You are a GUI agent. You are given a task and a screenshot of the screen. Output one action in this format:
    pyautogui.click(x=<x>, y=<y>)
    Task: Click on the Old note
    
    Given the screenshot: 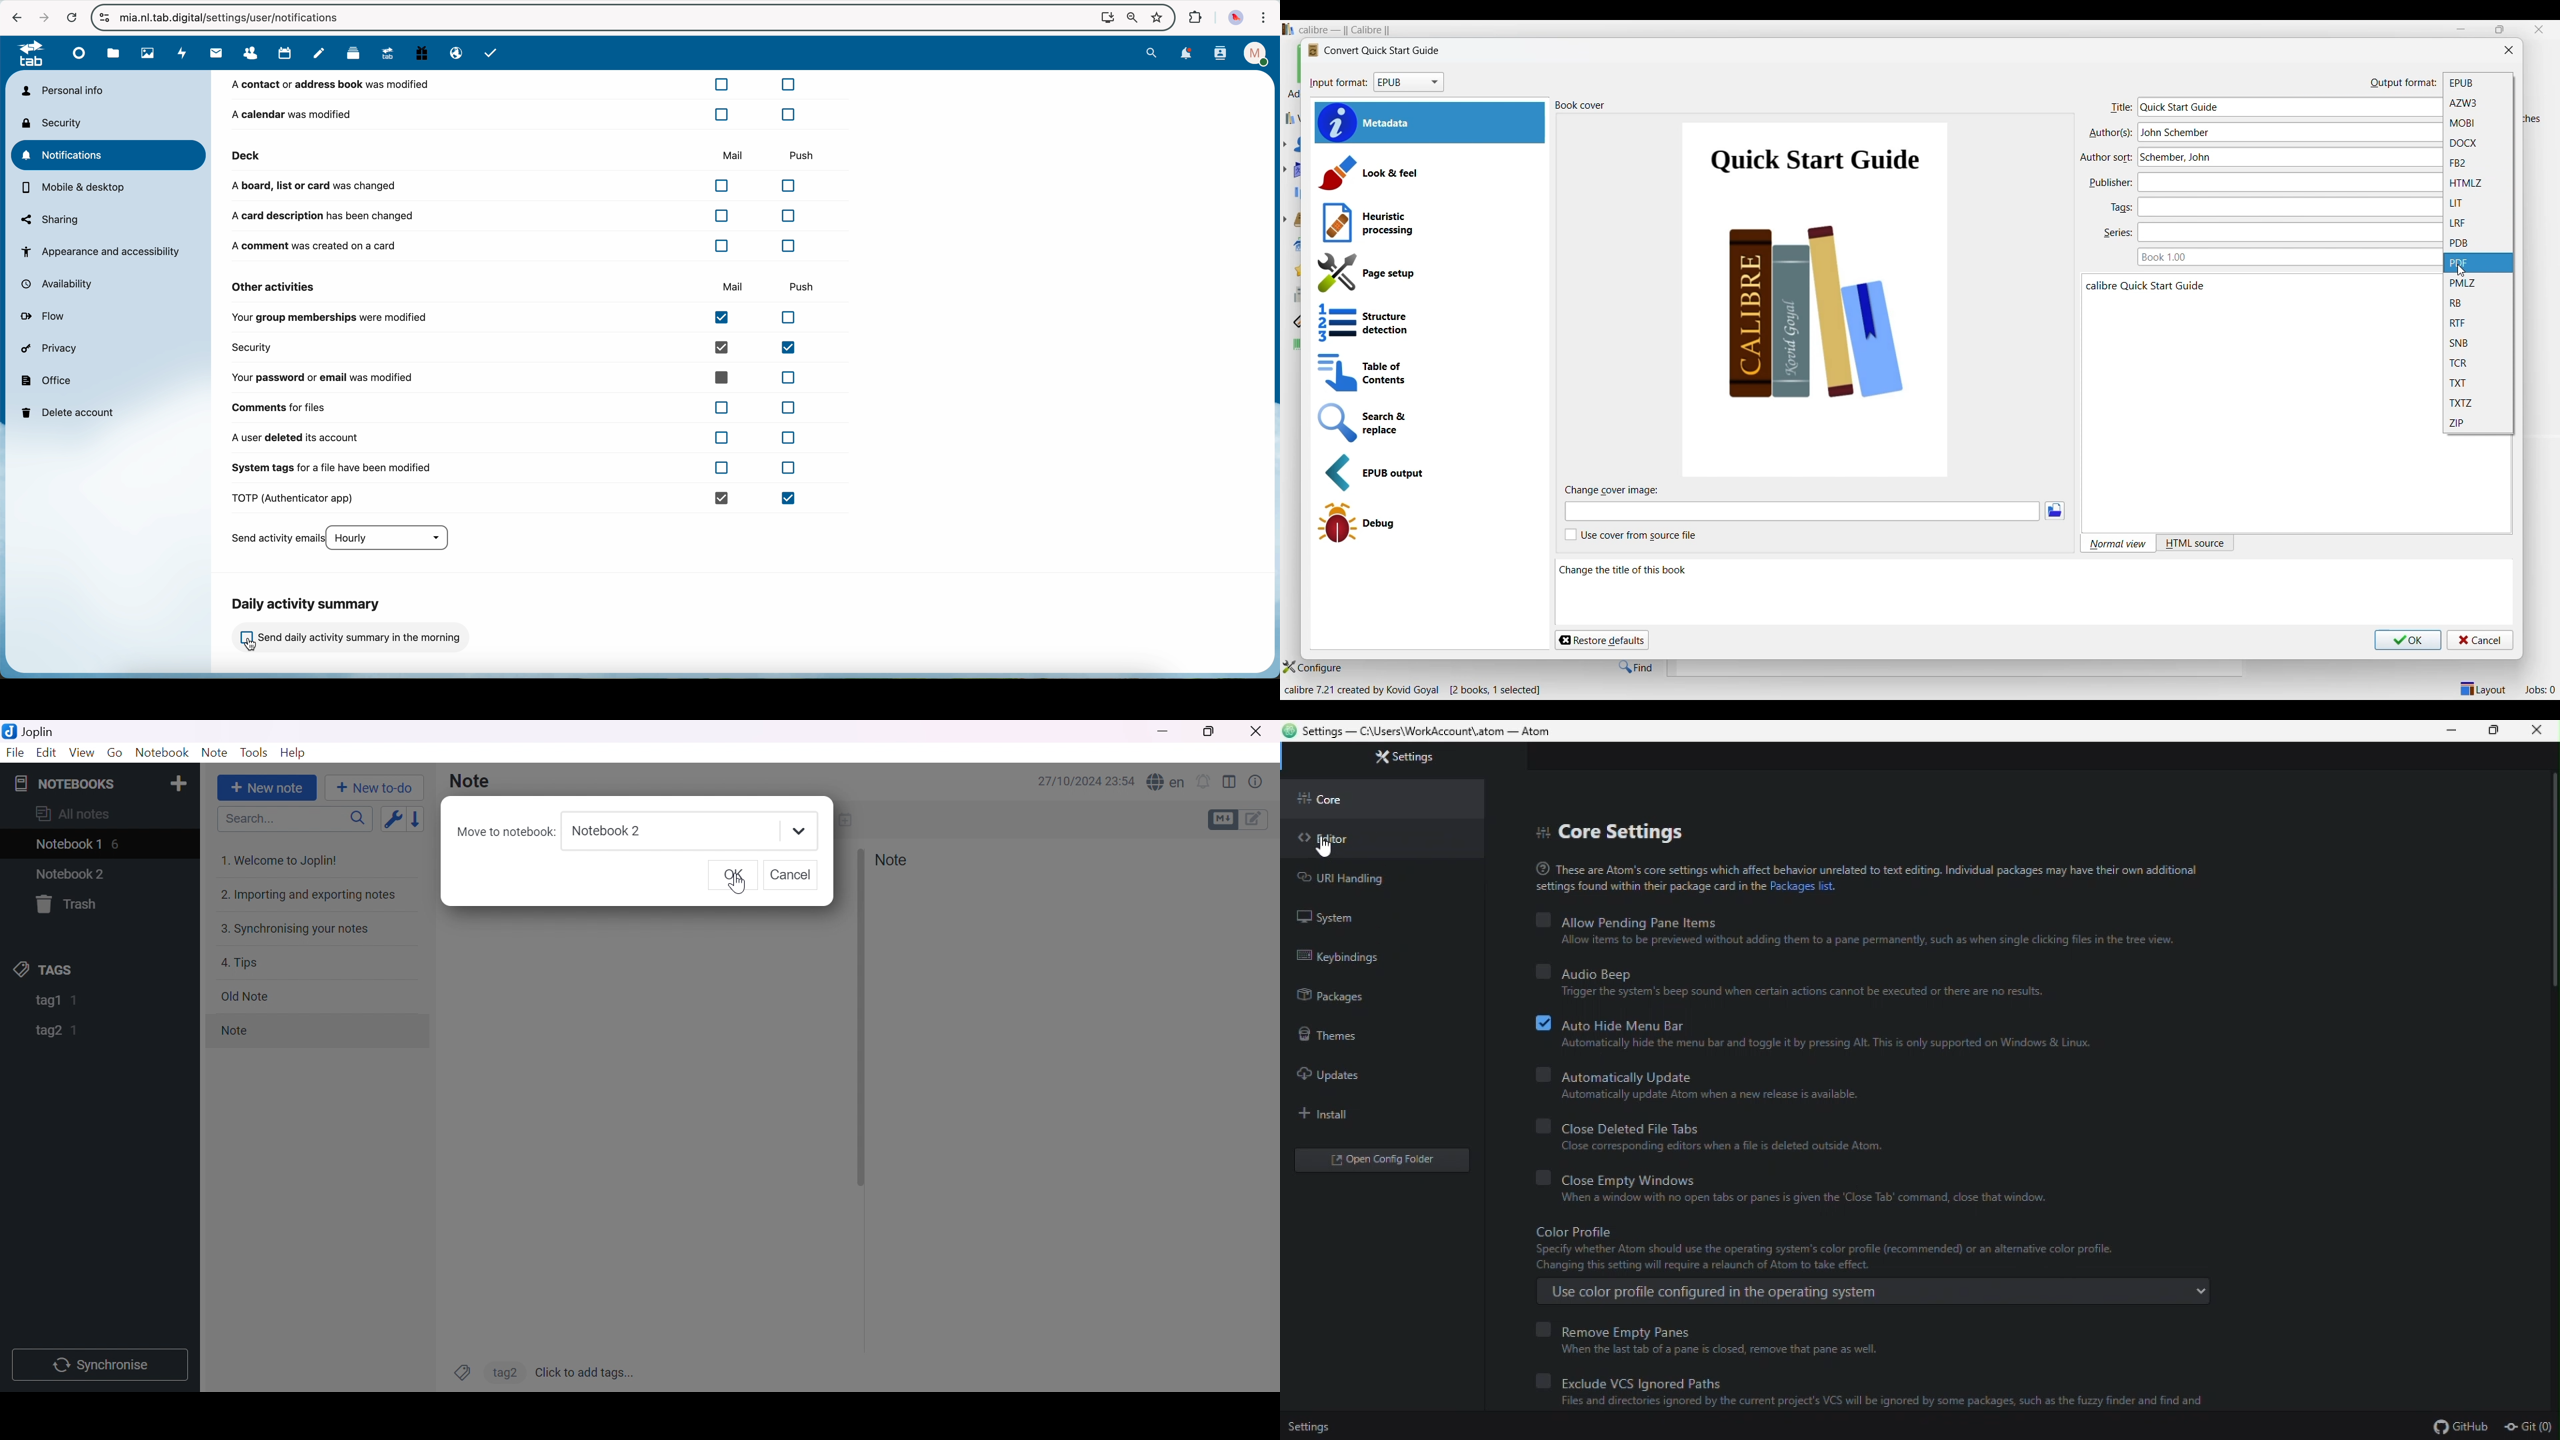 What is the action you would take?
    pyautogui.click(x=243, y=996)
    